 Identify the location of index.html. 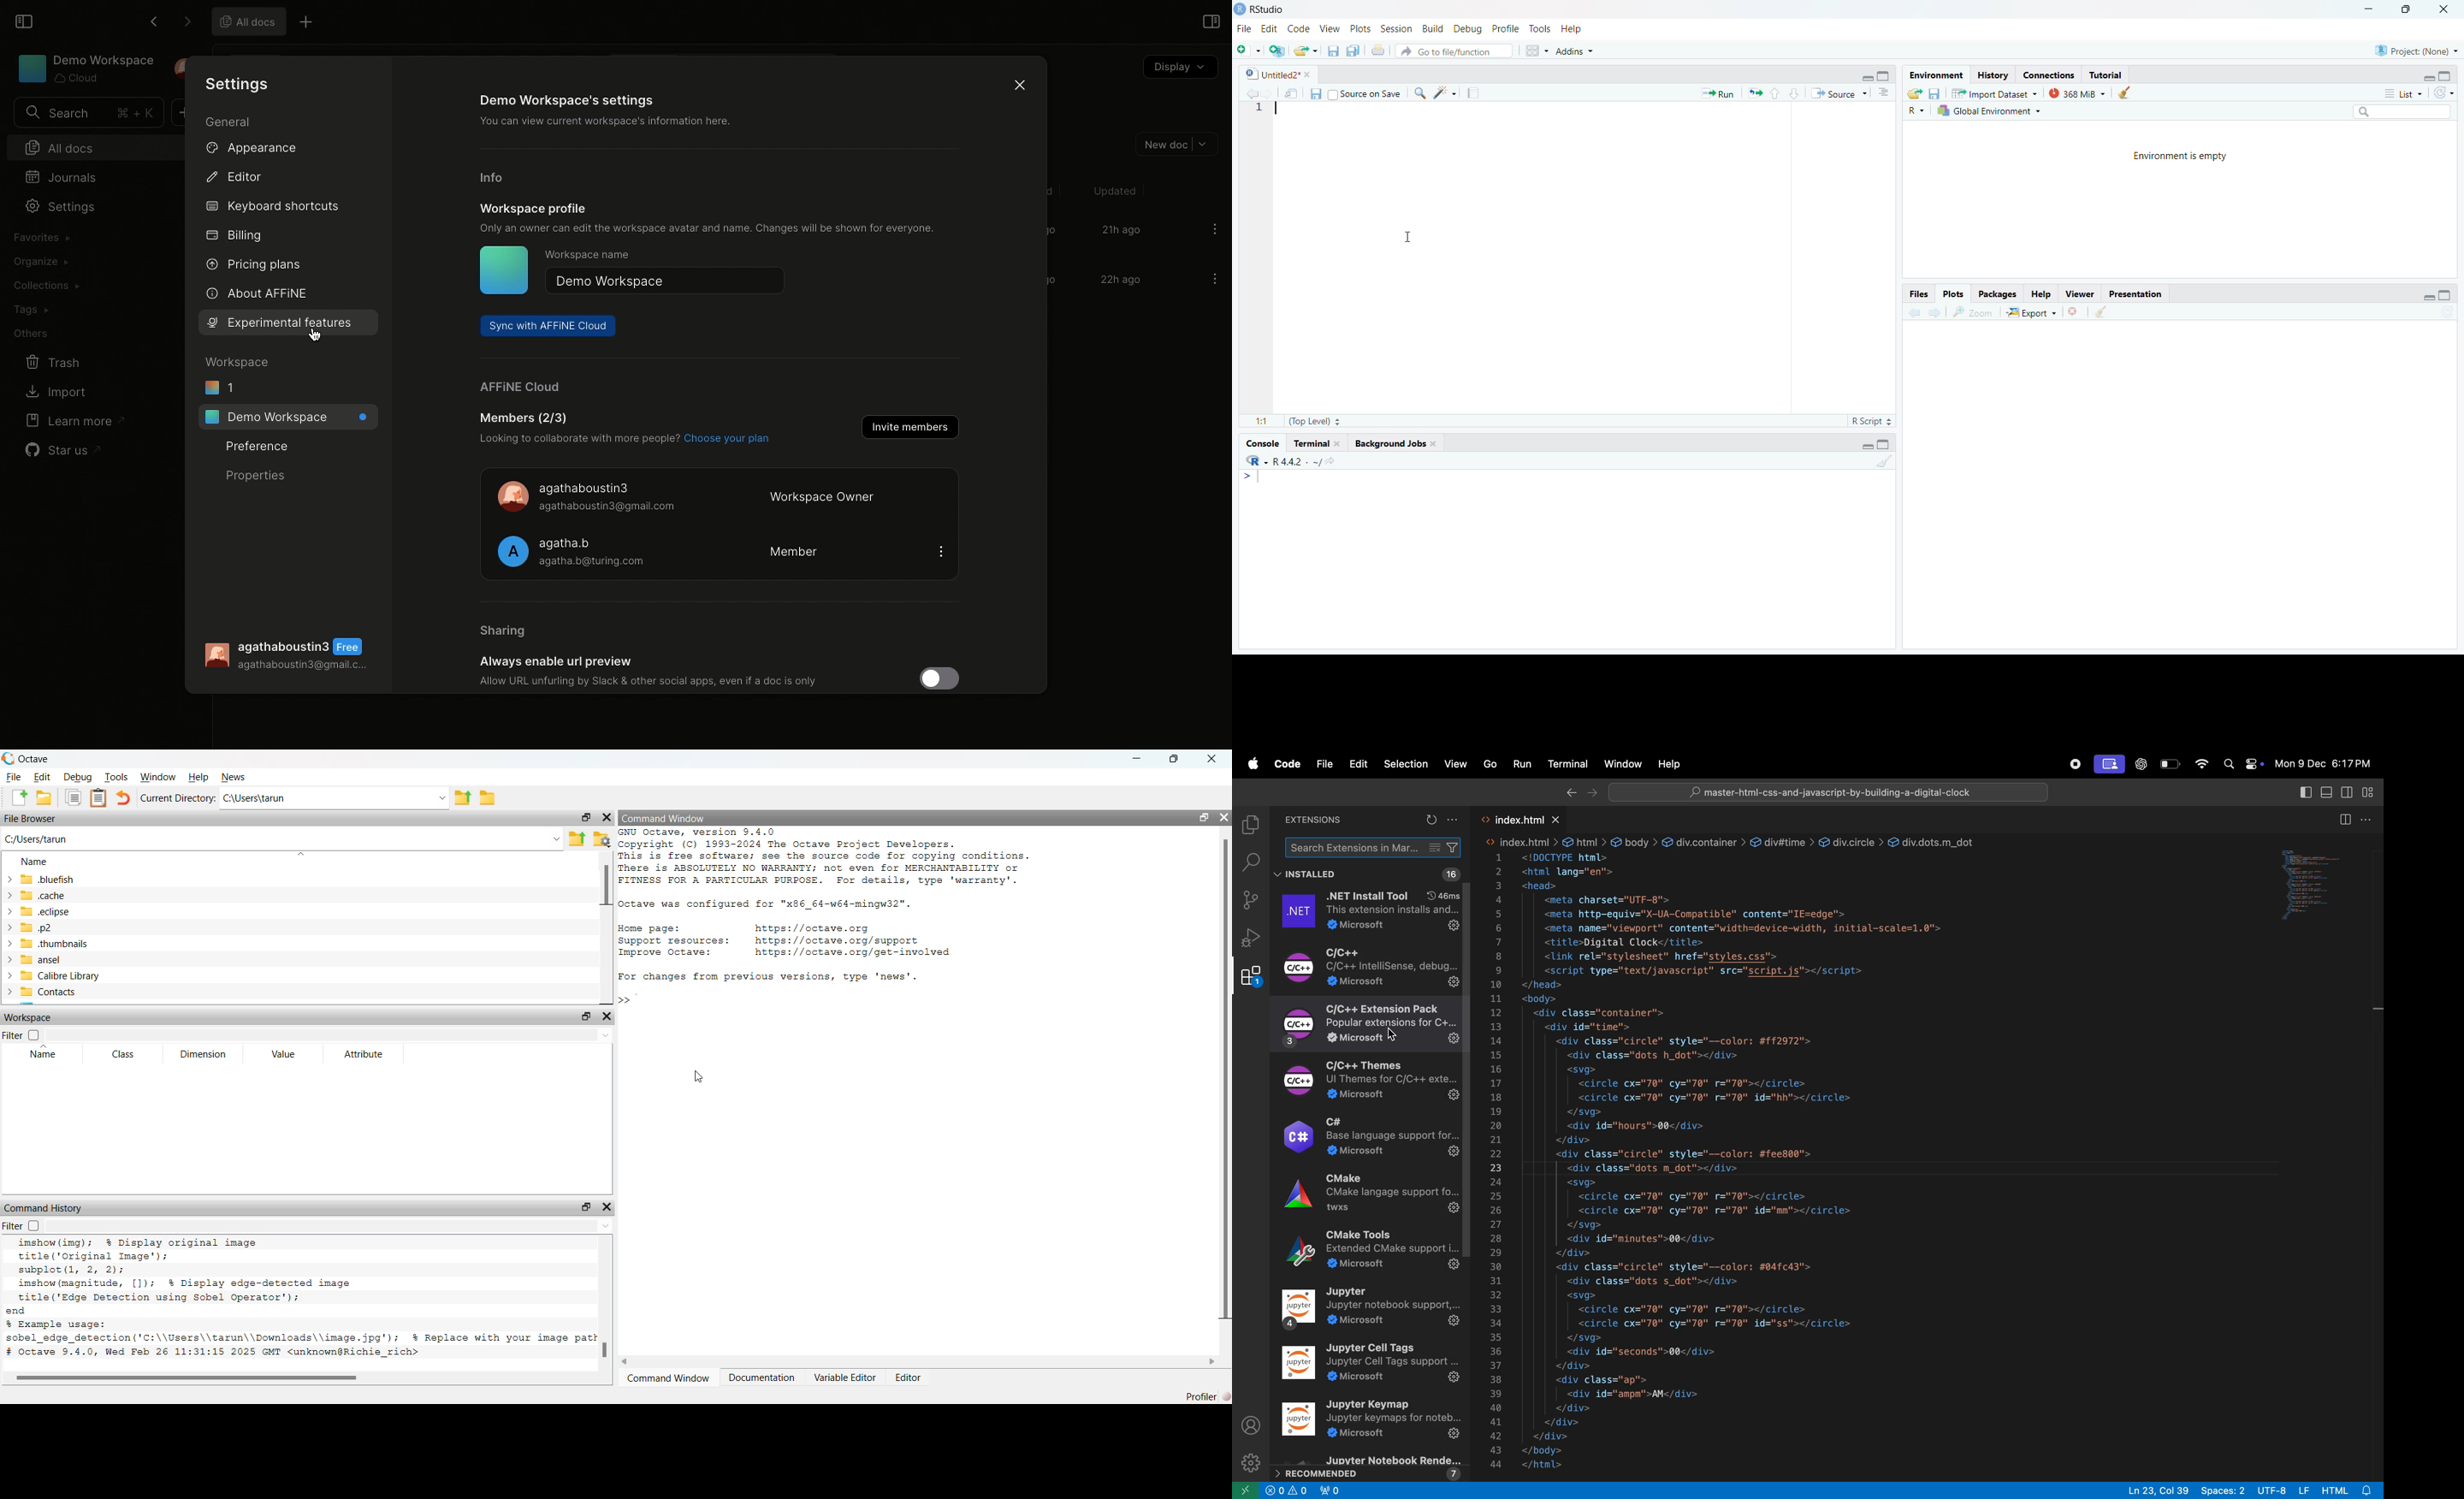
(1530, 818).